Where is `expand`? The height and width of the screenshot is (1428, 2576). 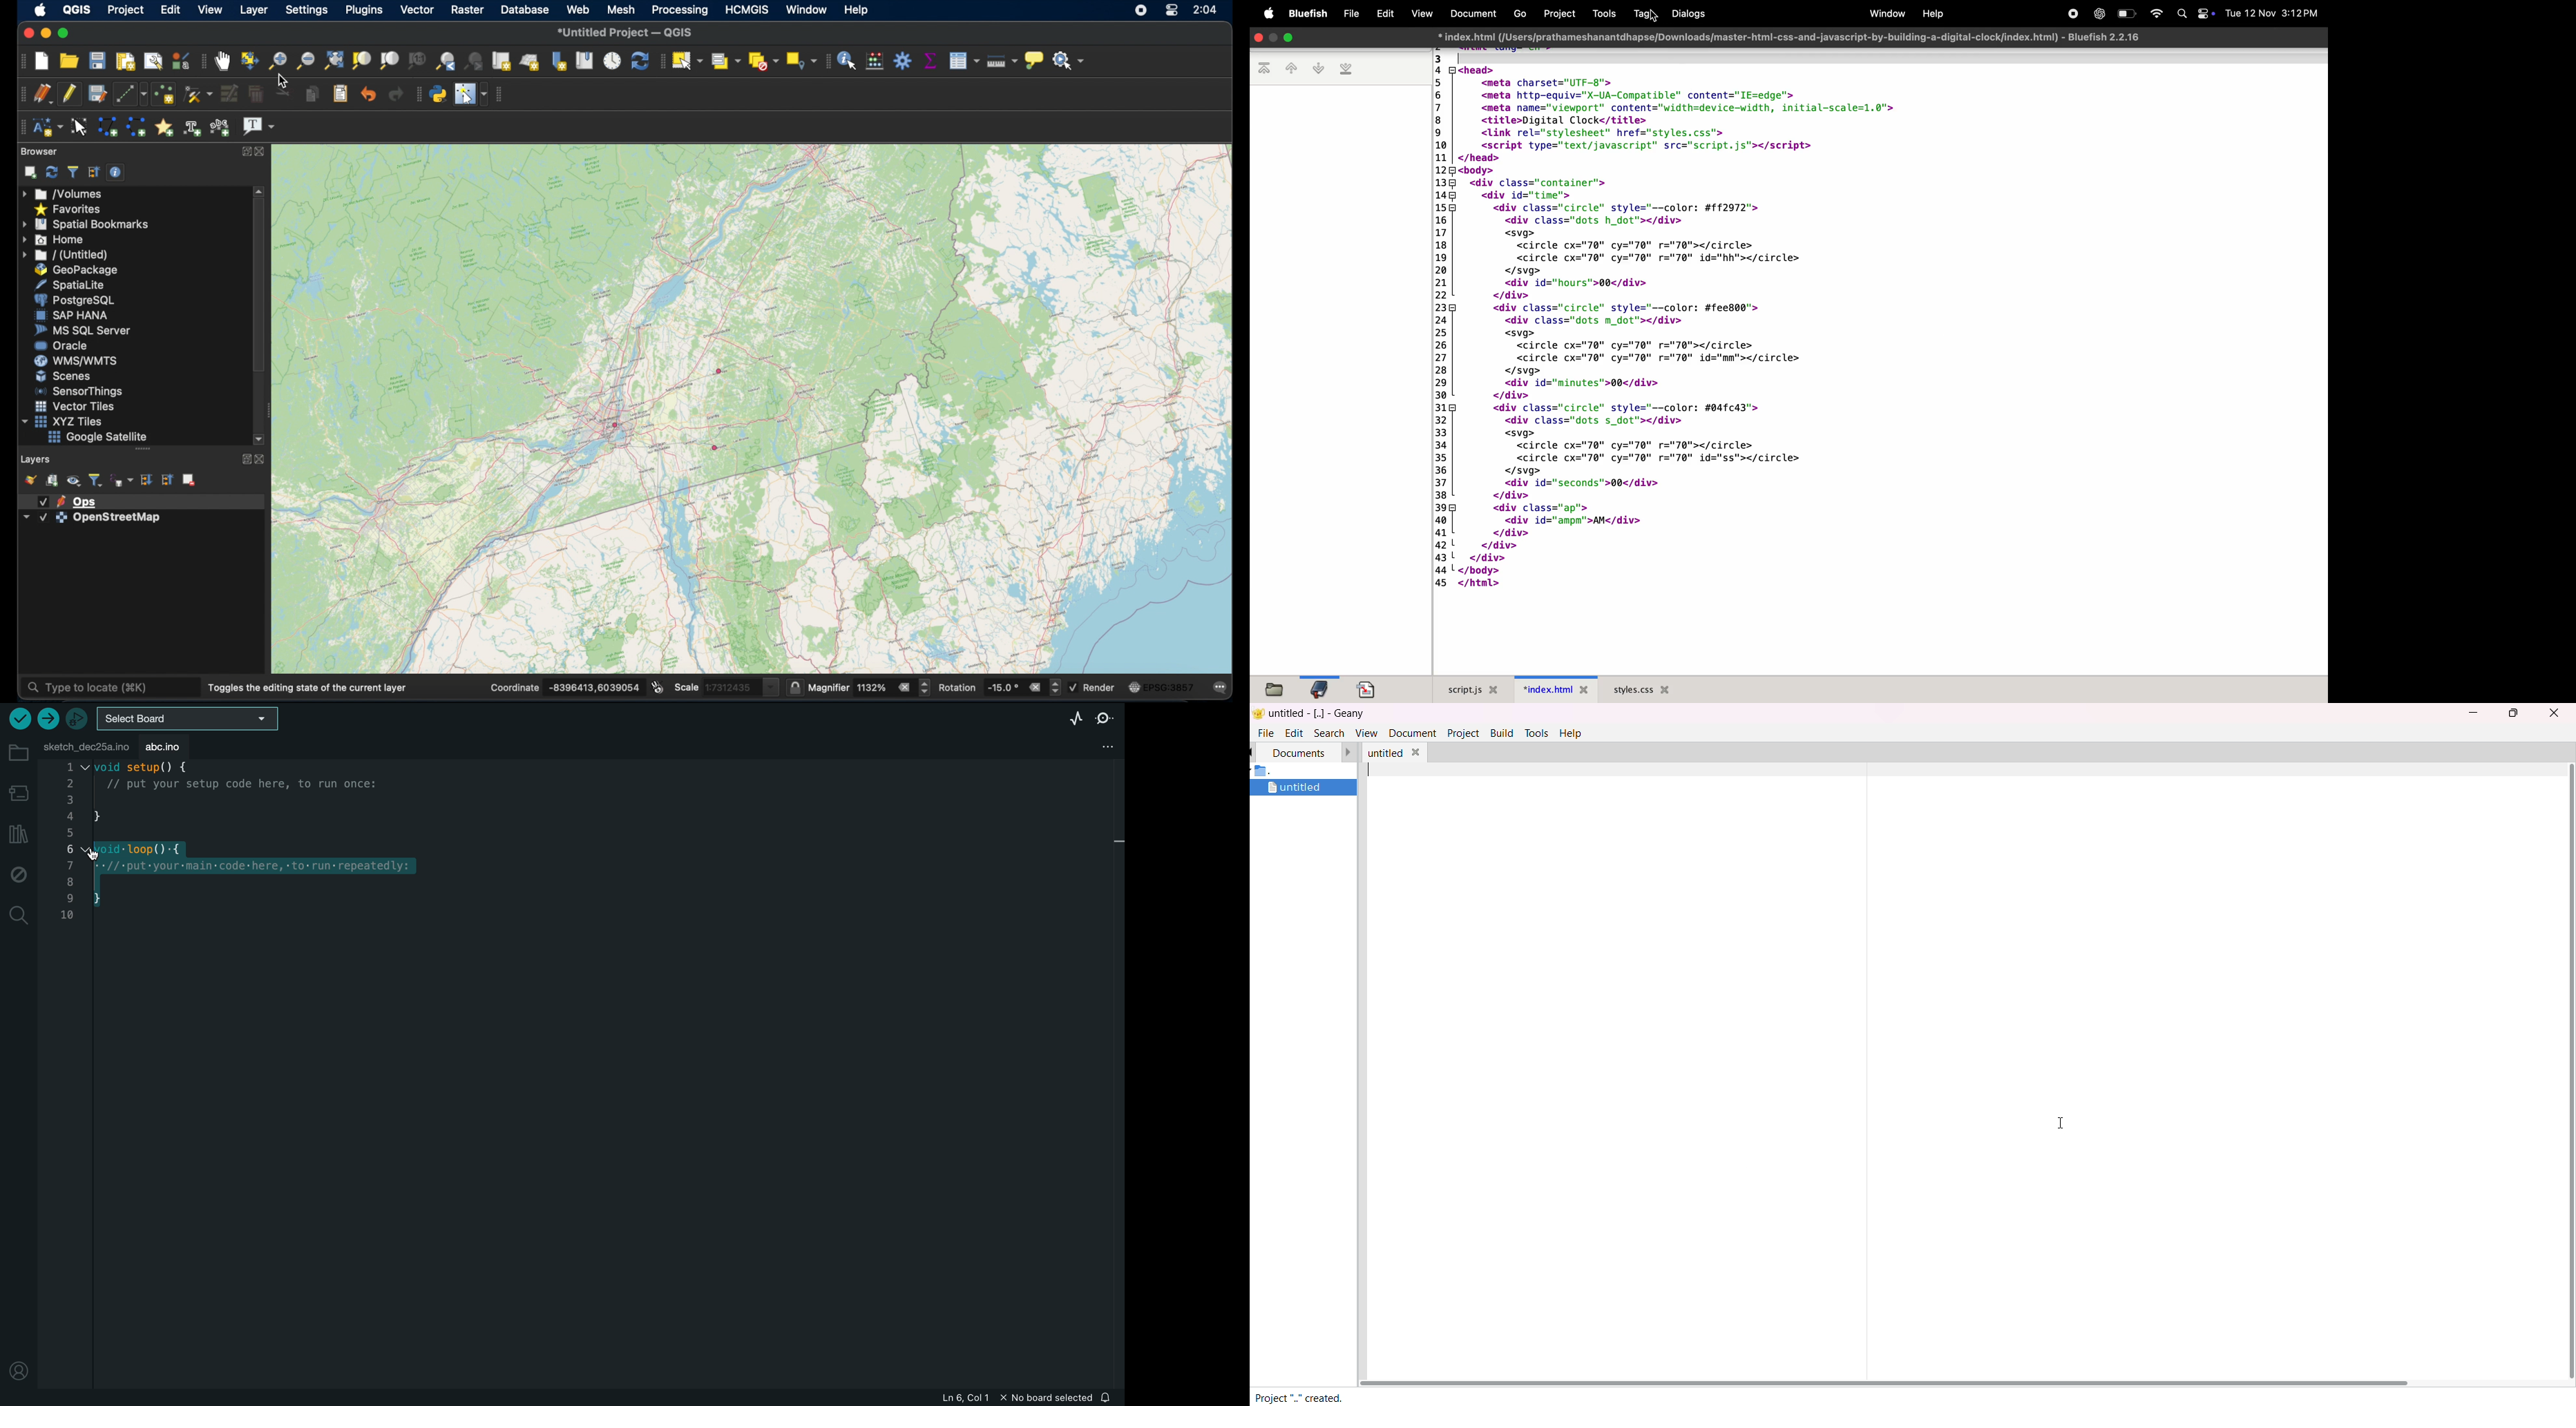 expand is located at coordinates (245, 461).